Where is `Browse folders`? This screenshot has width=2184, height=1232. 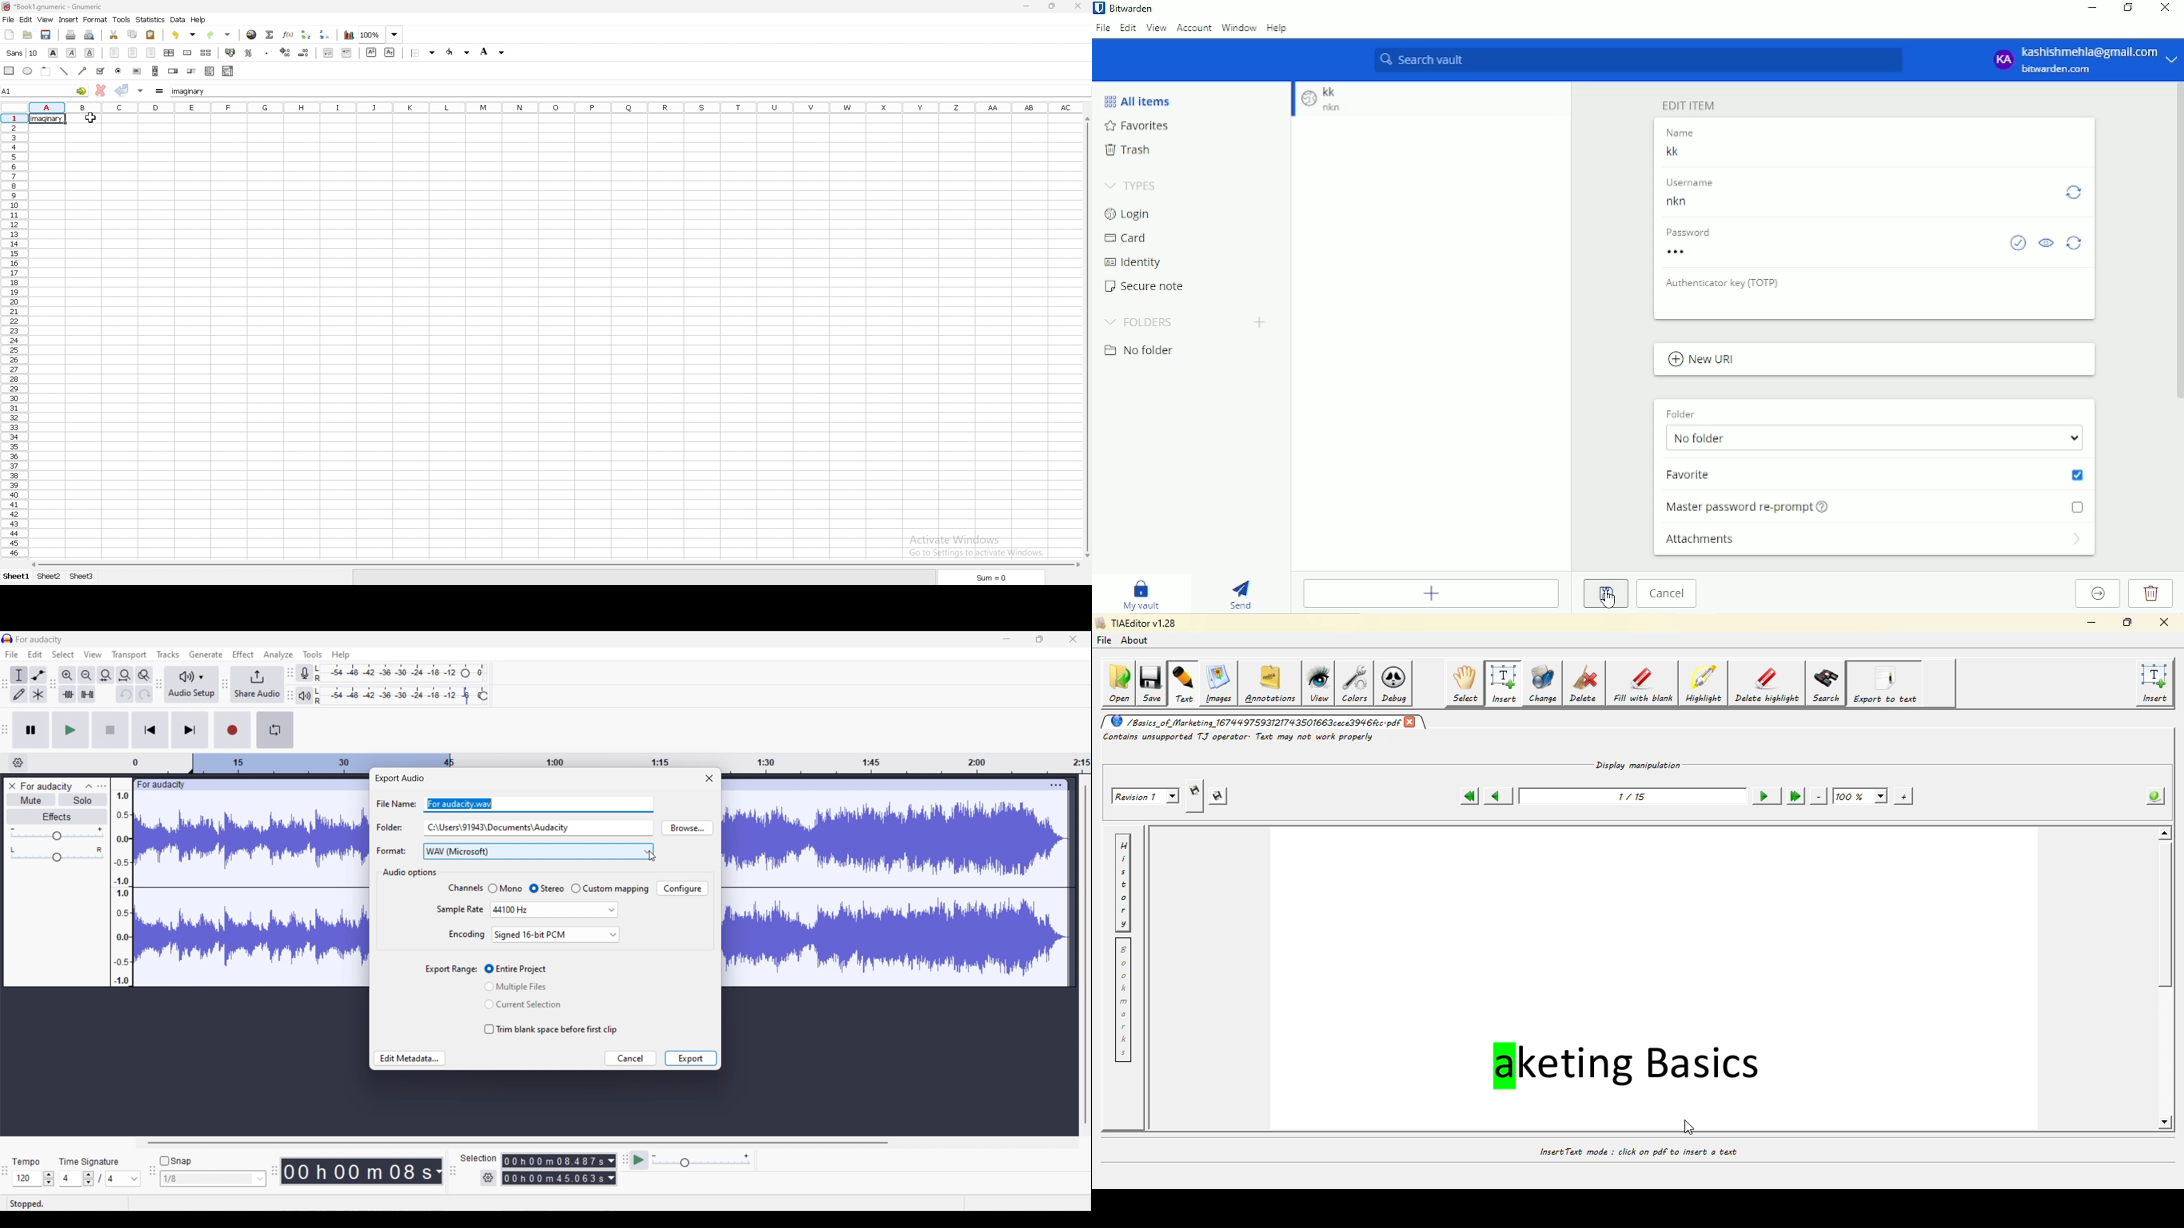 Browse folders is located at coordinates (687, 828).